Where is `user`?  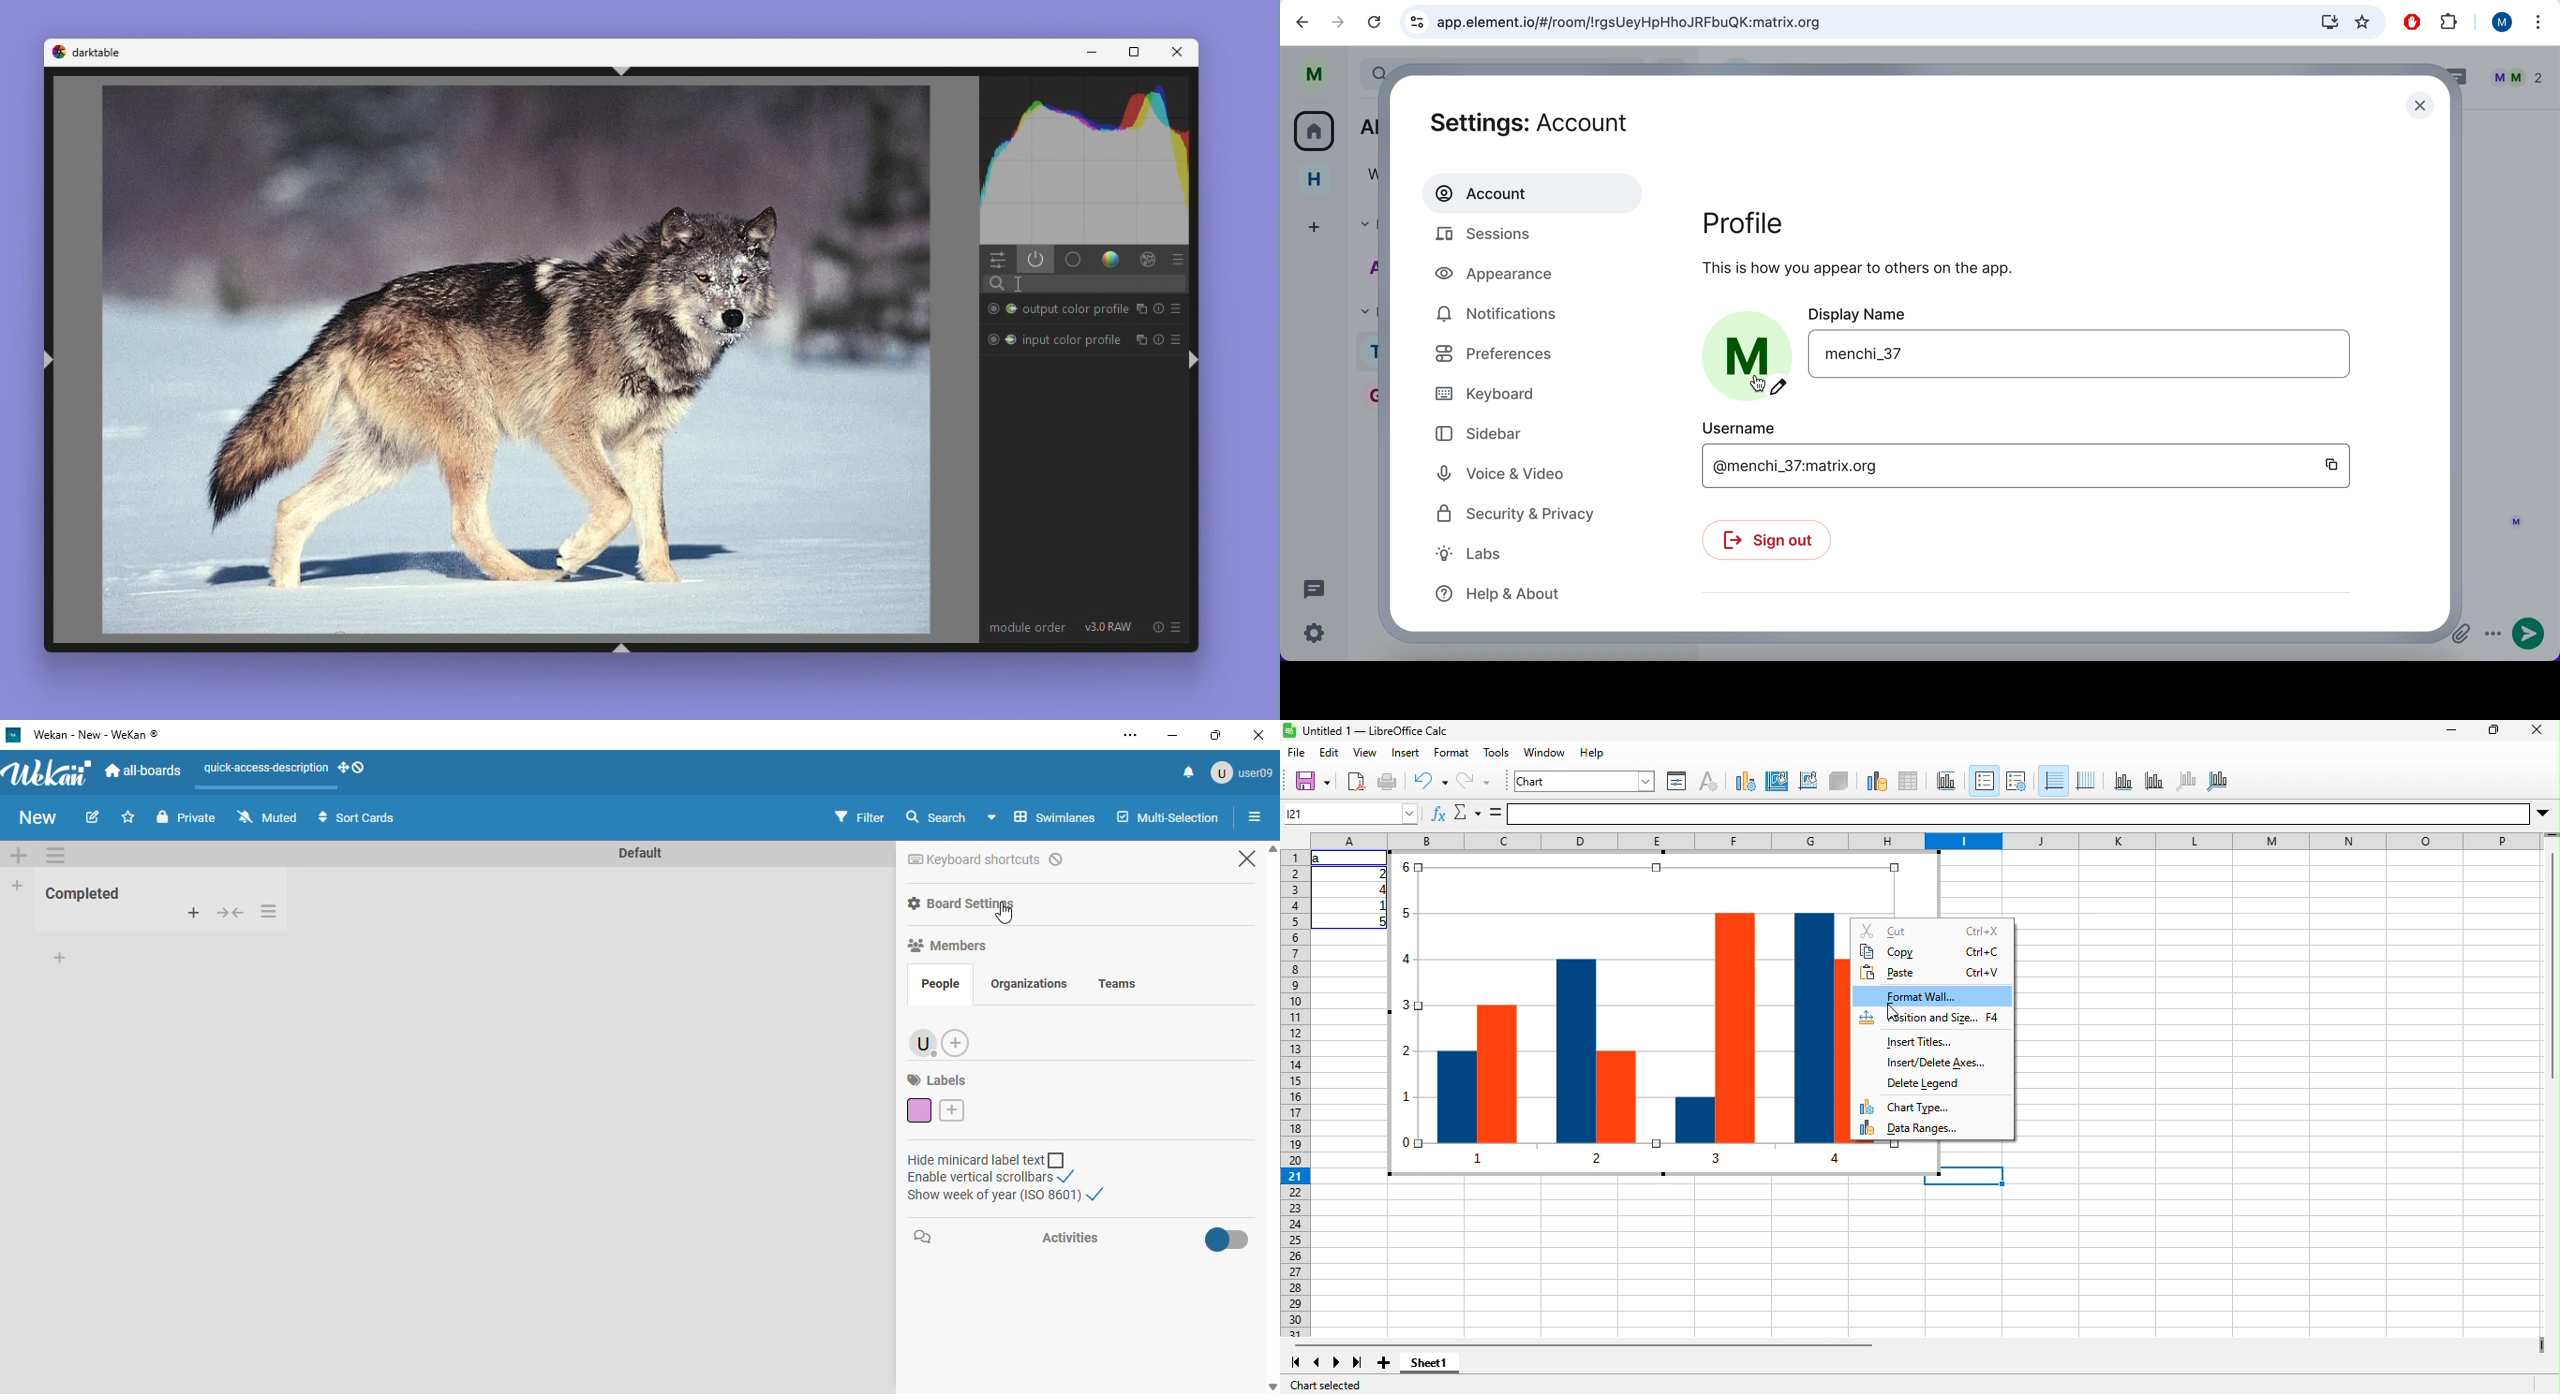
user is located at coordinates (2498, 24).